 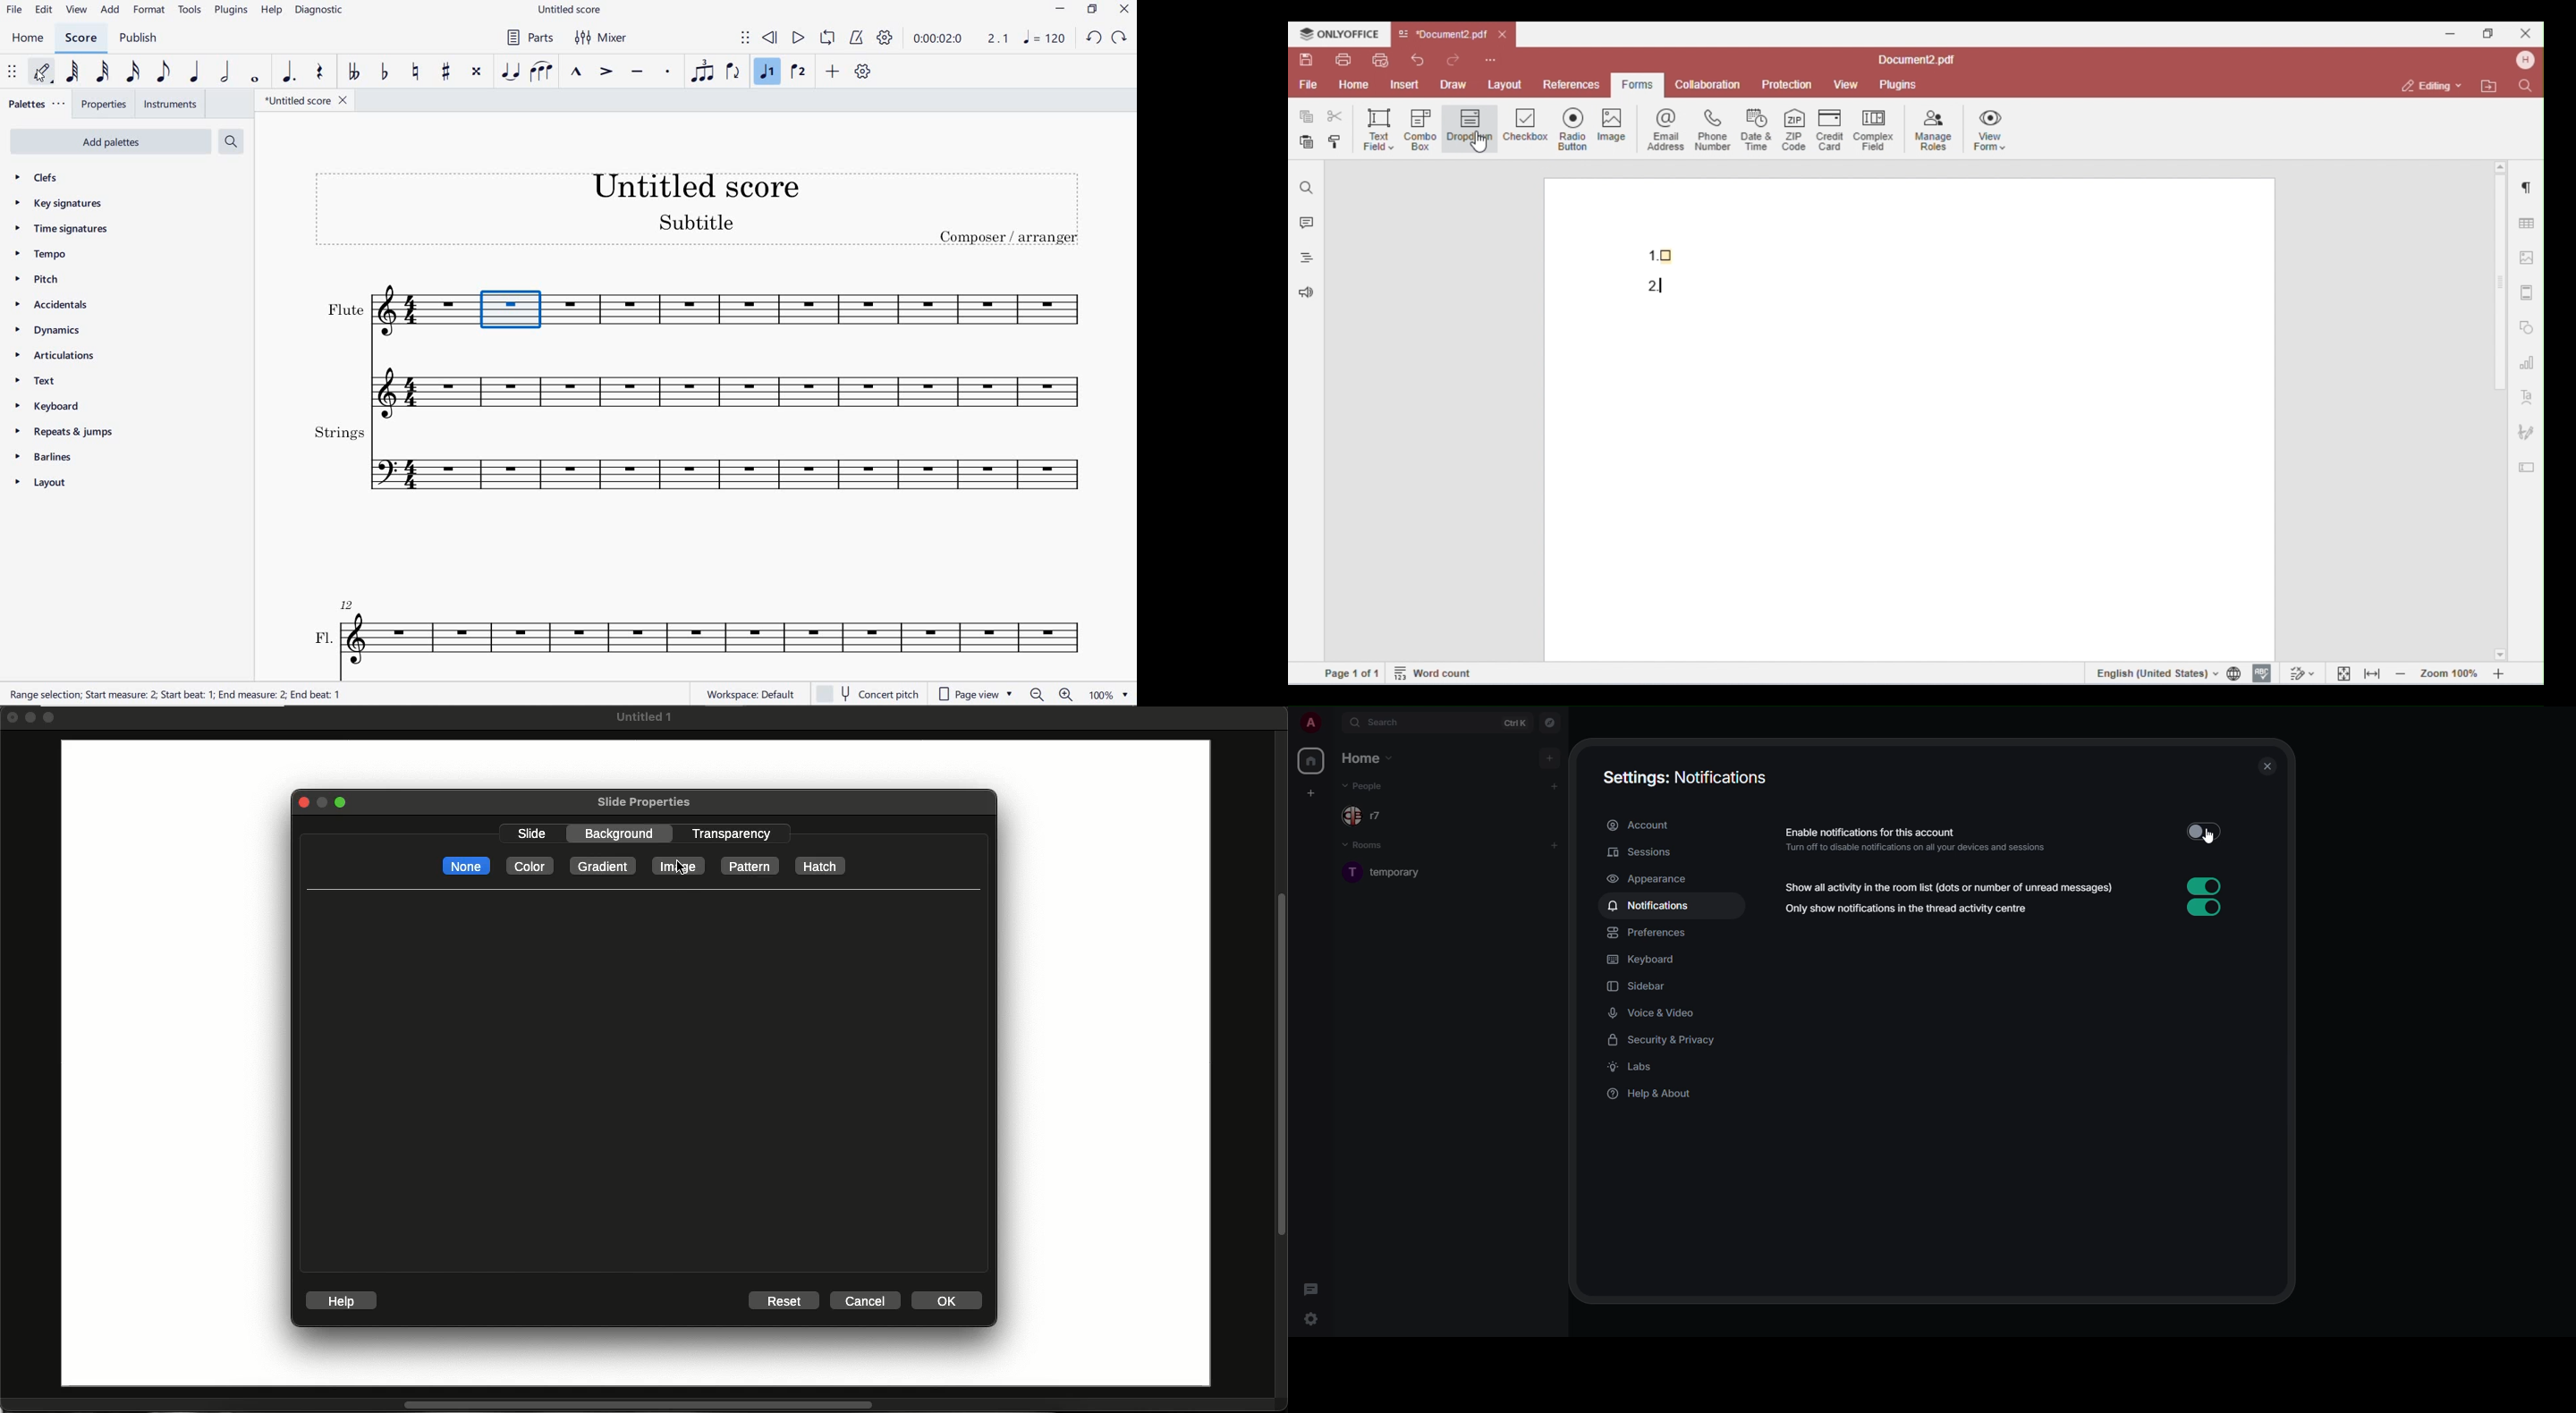 I want to click on Help, so click(x=343, y=1301).